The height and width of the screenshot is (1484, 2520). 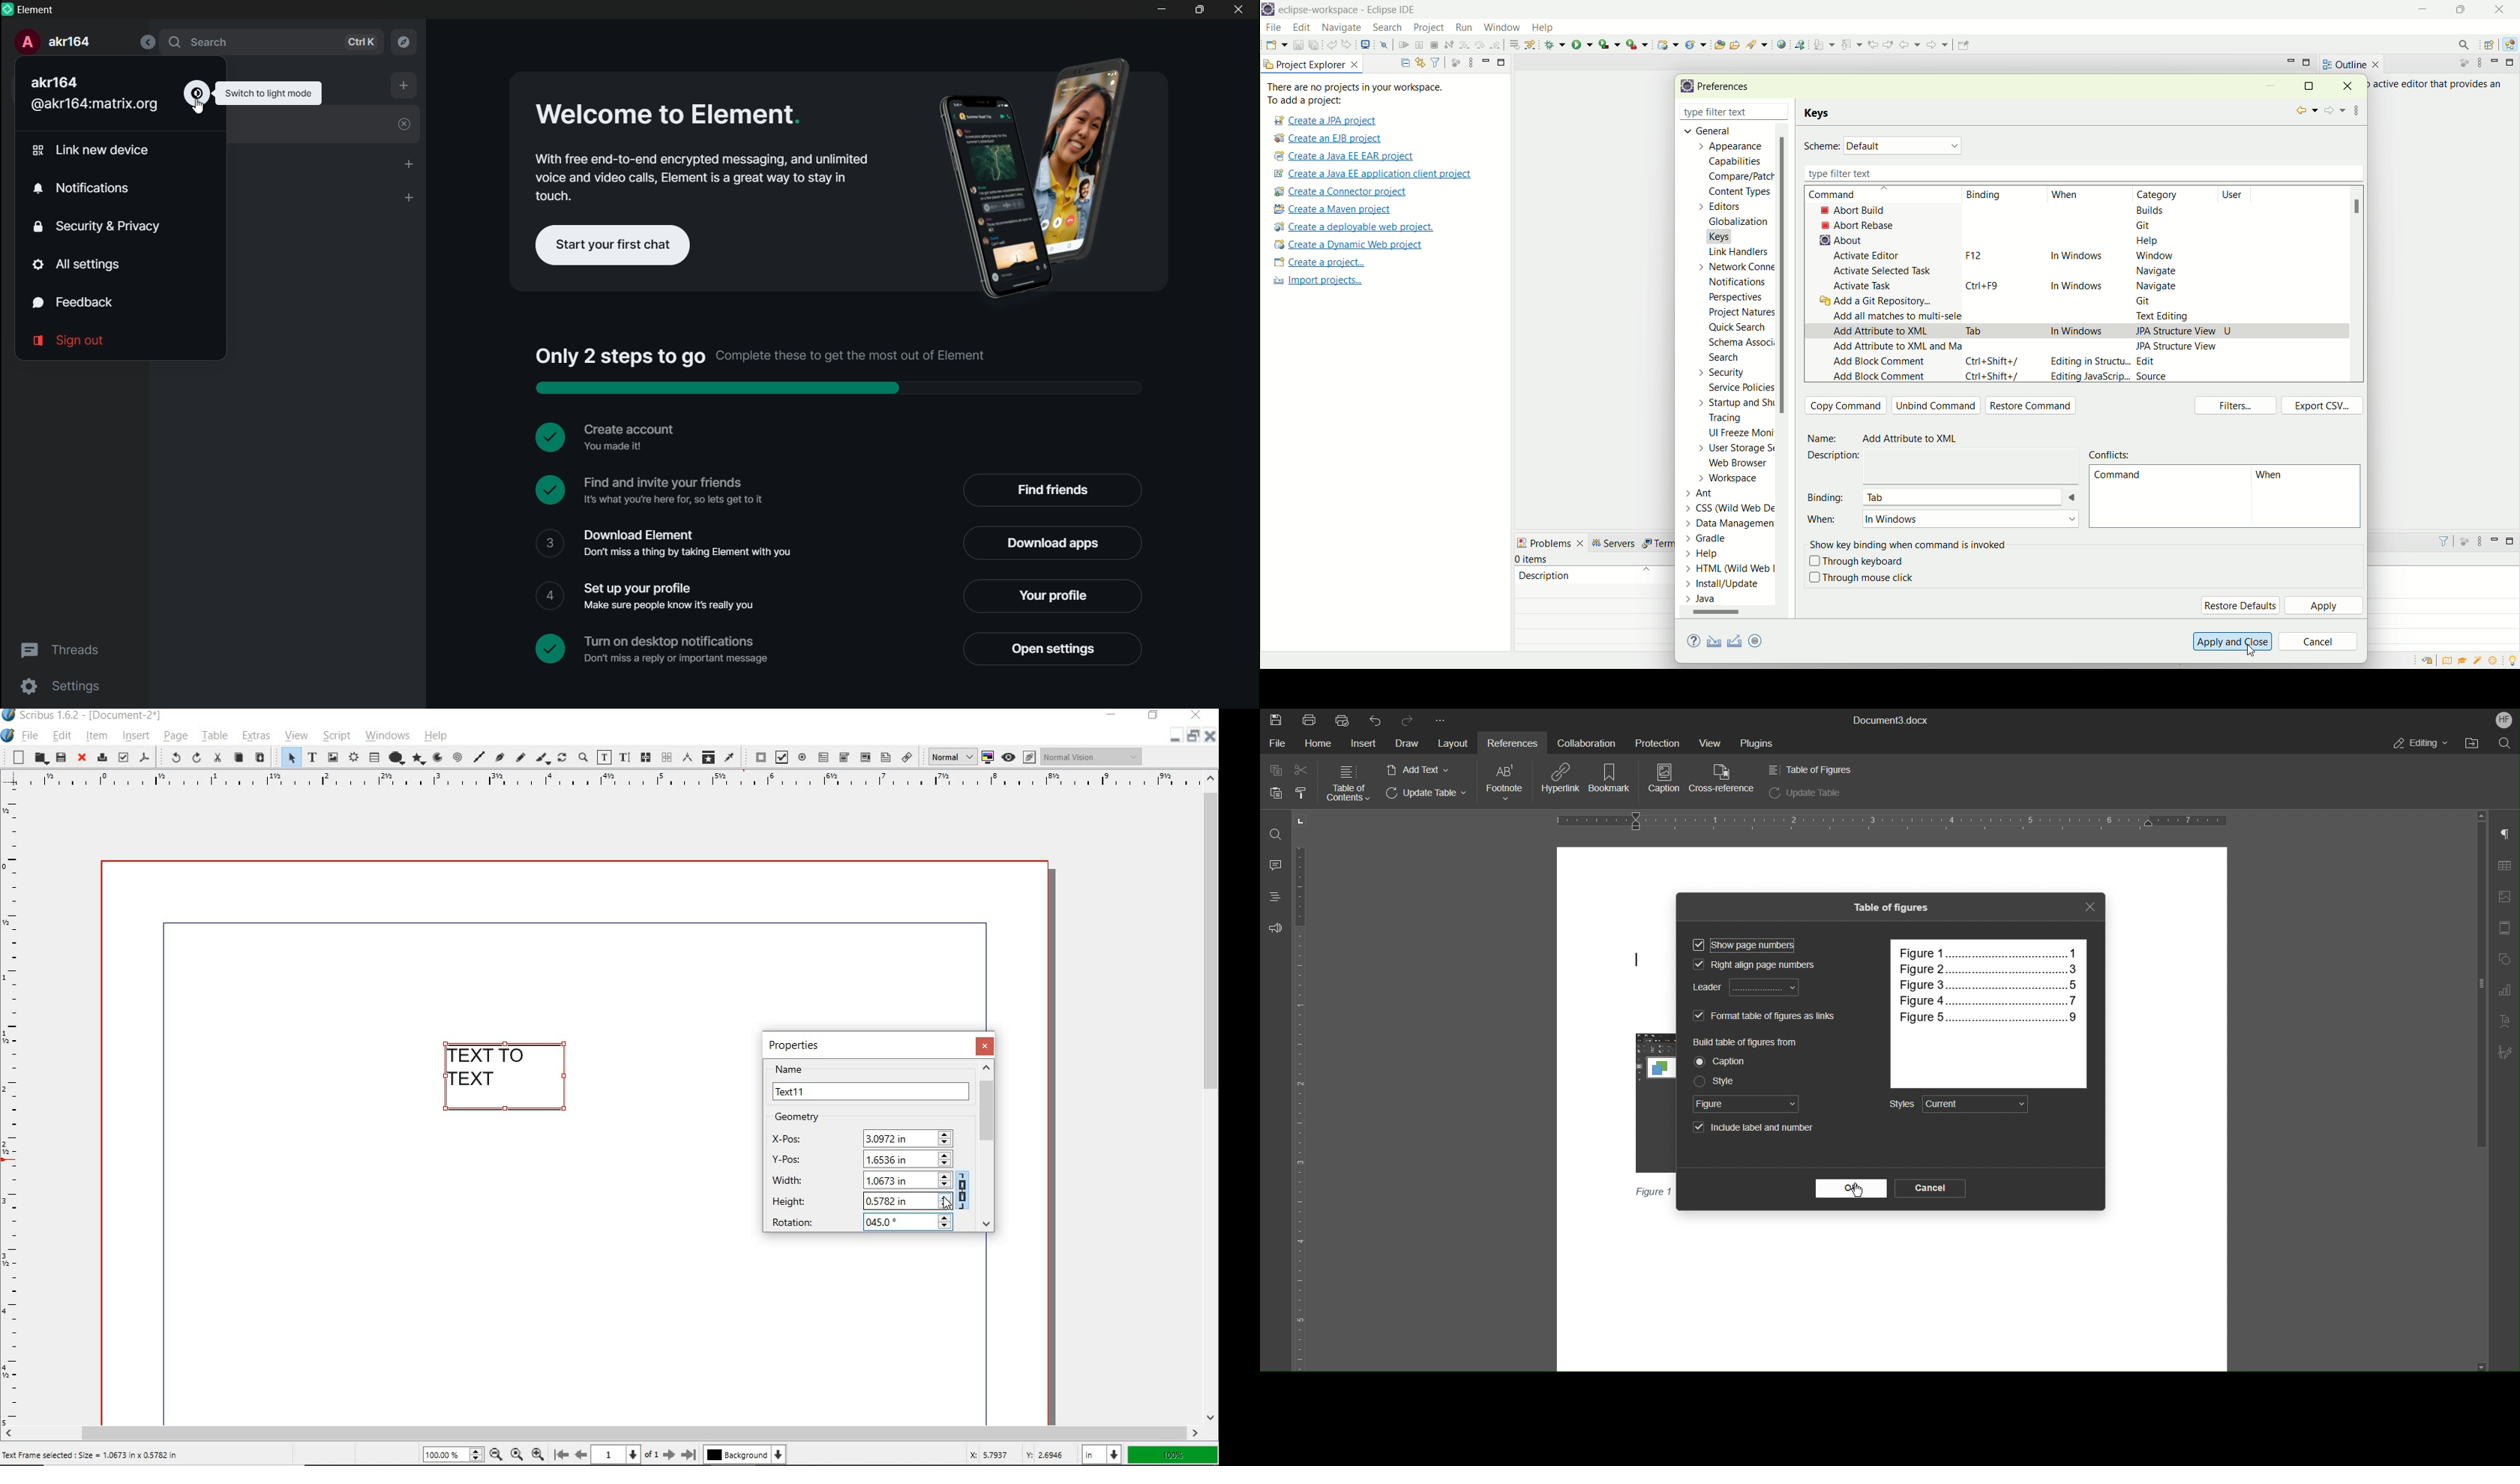 I want to click on zoom out, so click(x=500, y=1454).